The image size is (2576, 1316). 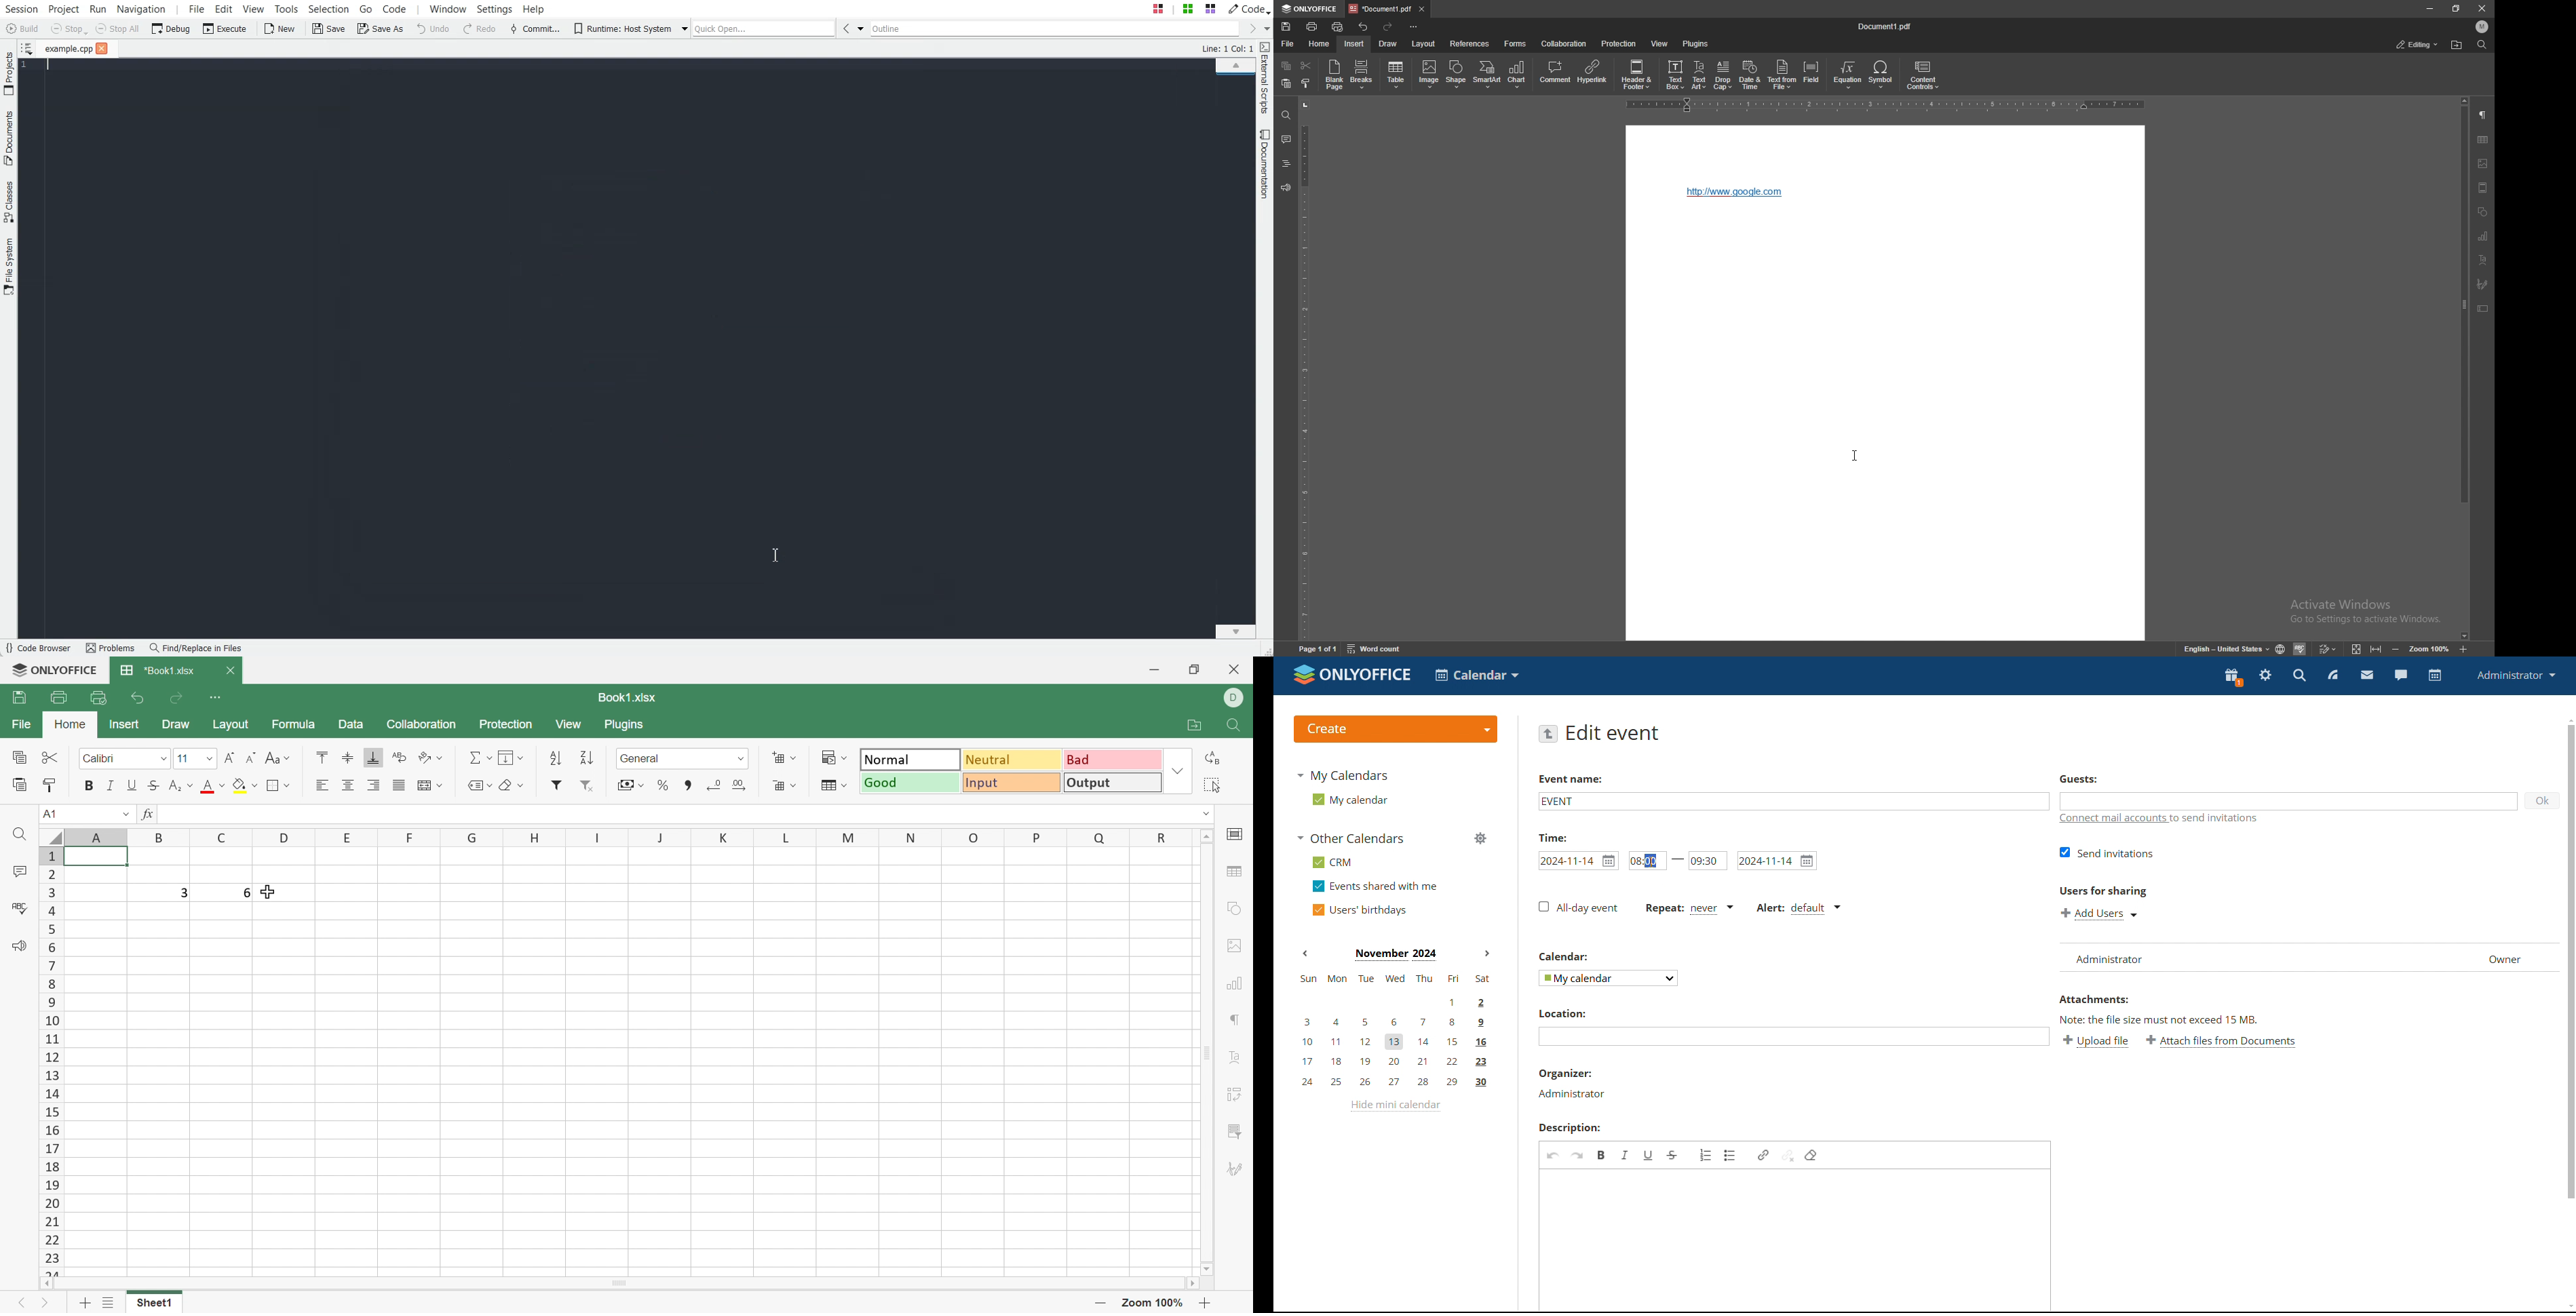 What do you see at coordinates (631, 784) in the screenshot?
I see `Accounting style` at bounding box center [631, 784].